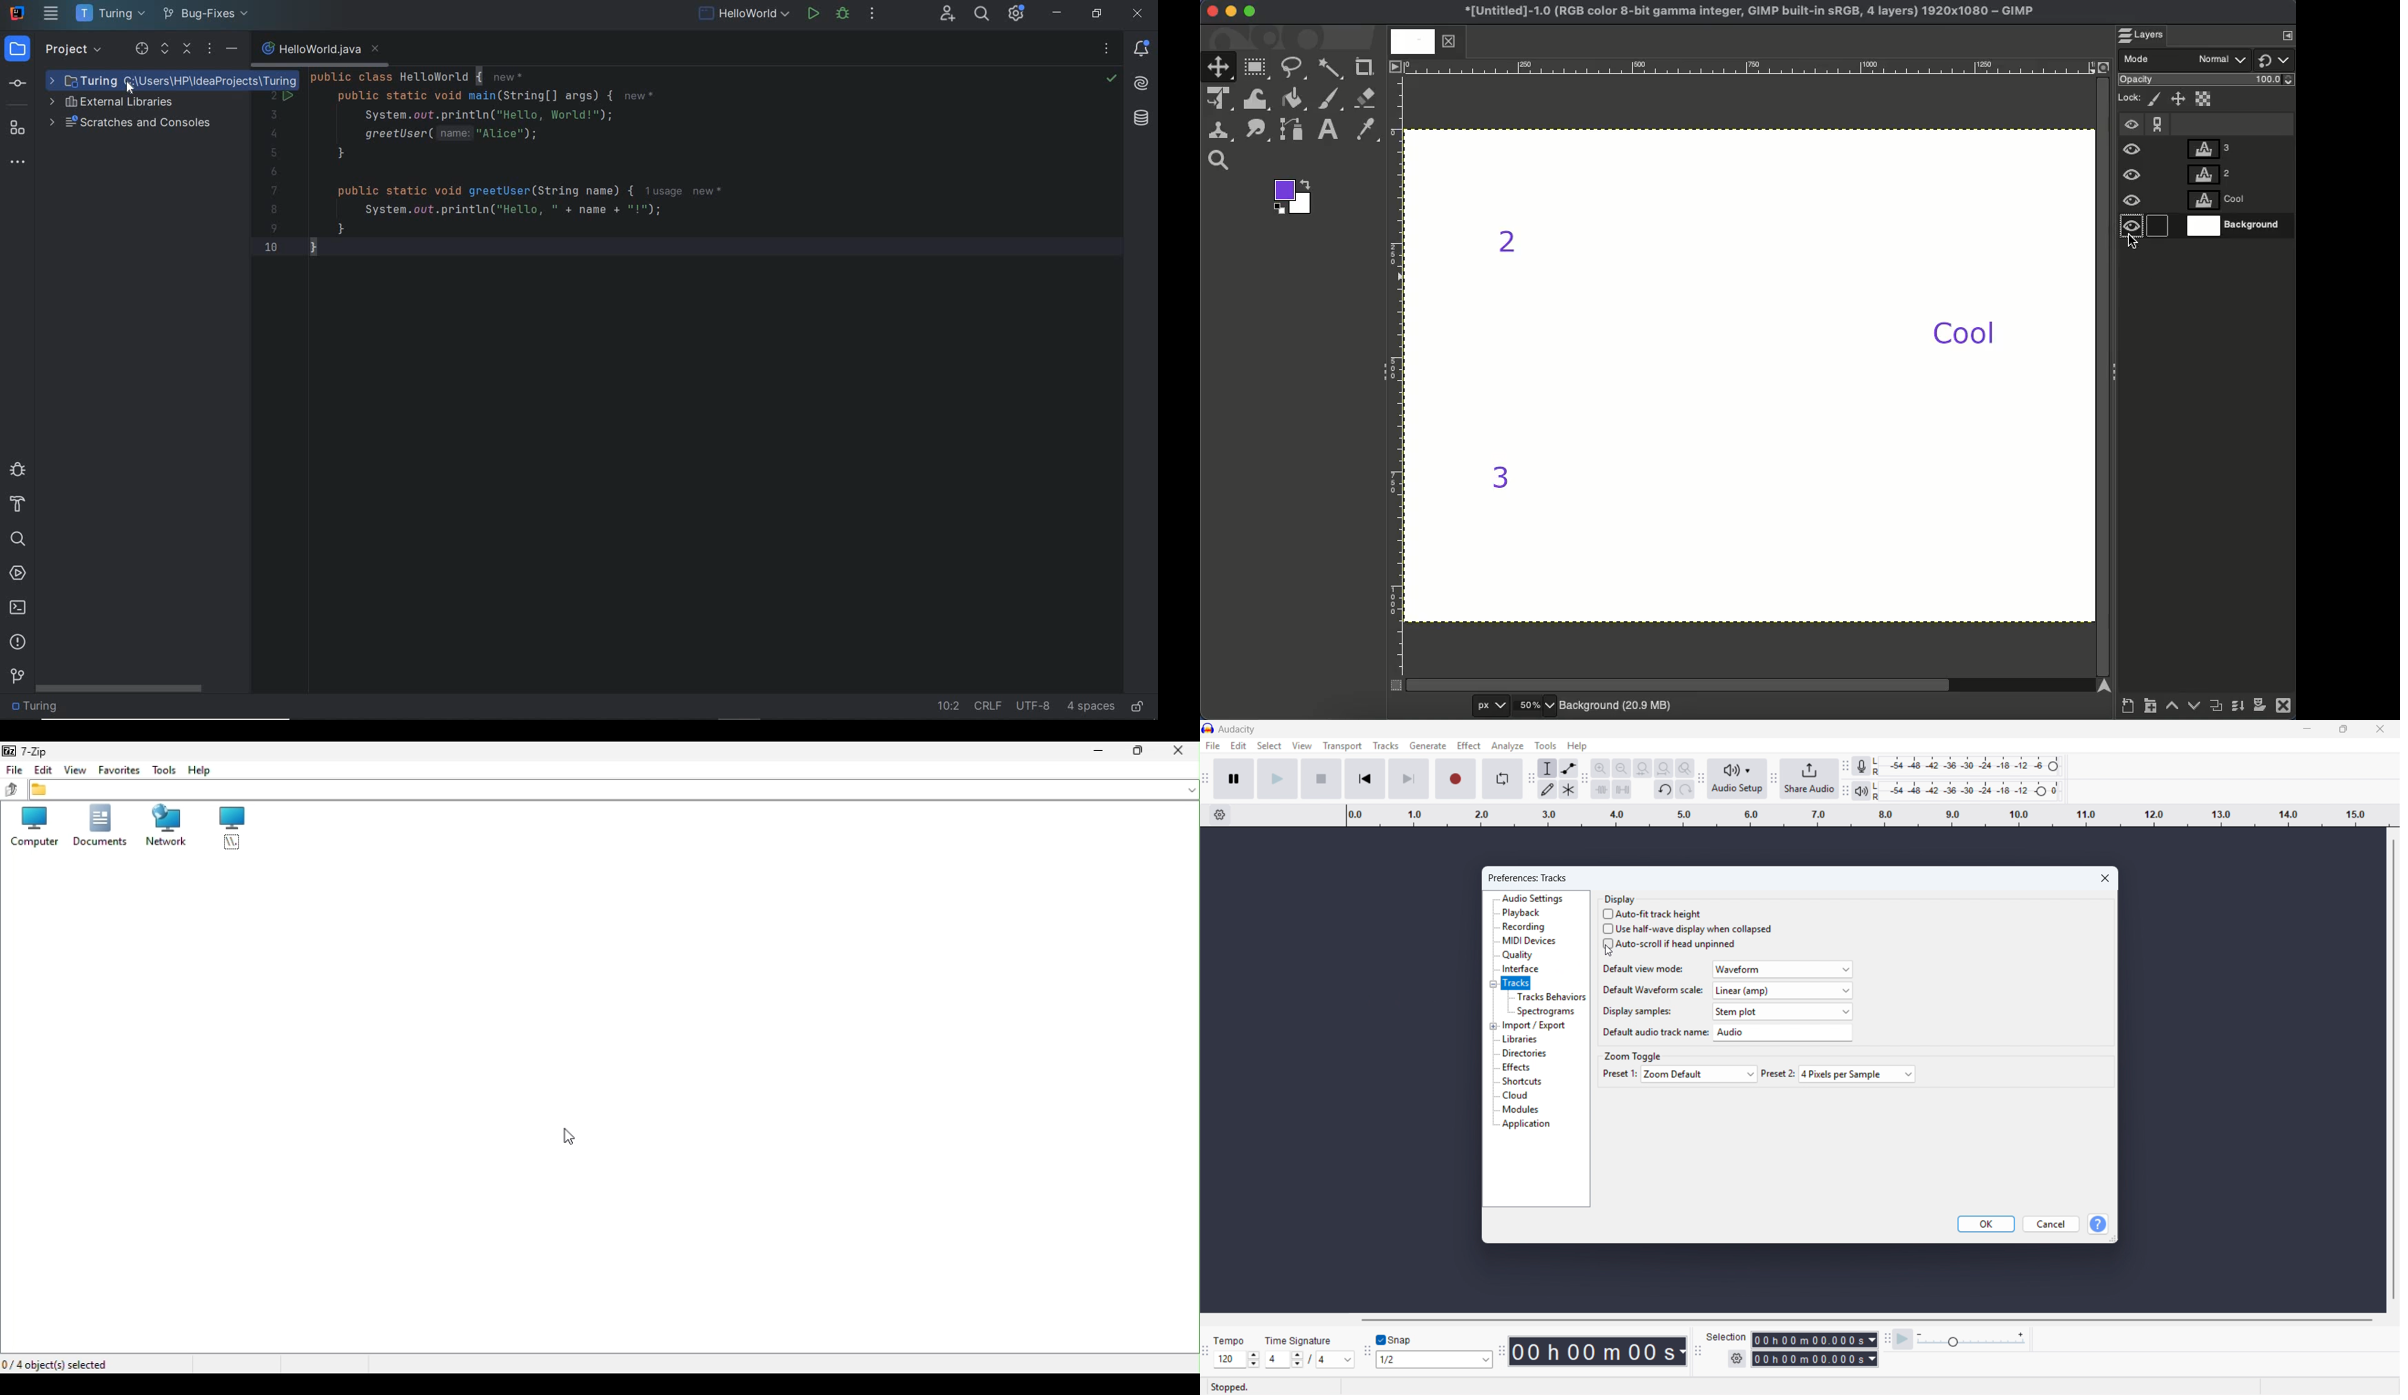 This screenshot has height=1400, width=2408. What do you see at coordinates (1773, 779) in the screenshot?
I see `share audio toolbar` at bounding box center [1773, 779].